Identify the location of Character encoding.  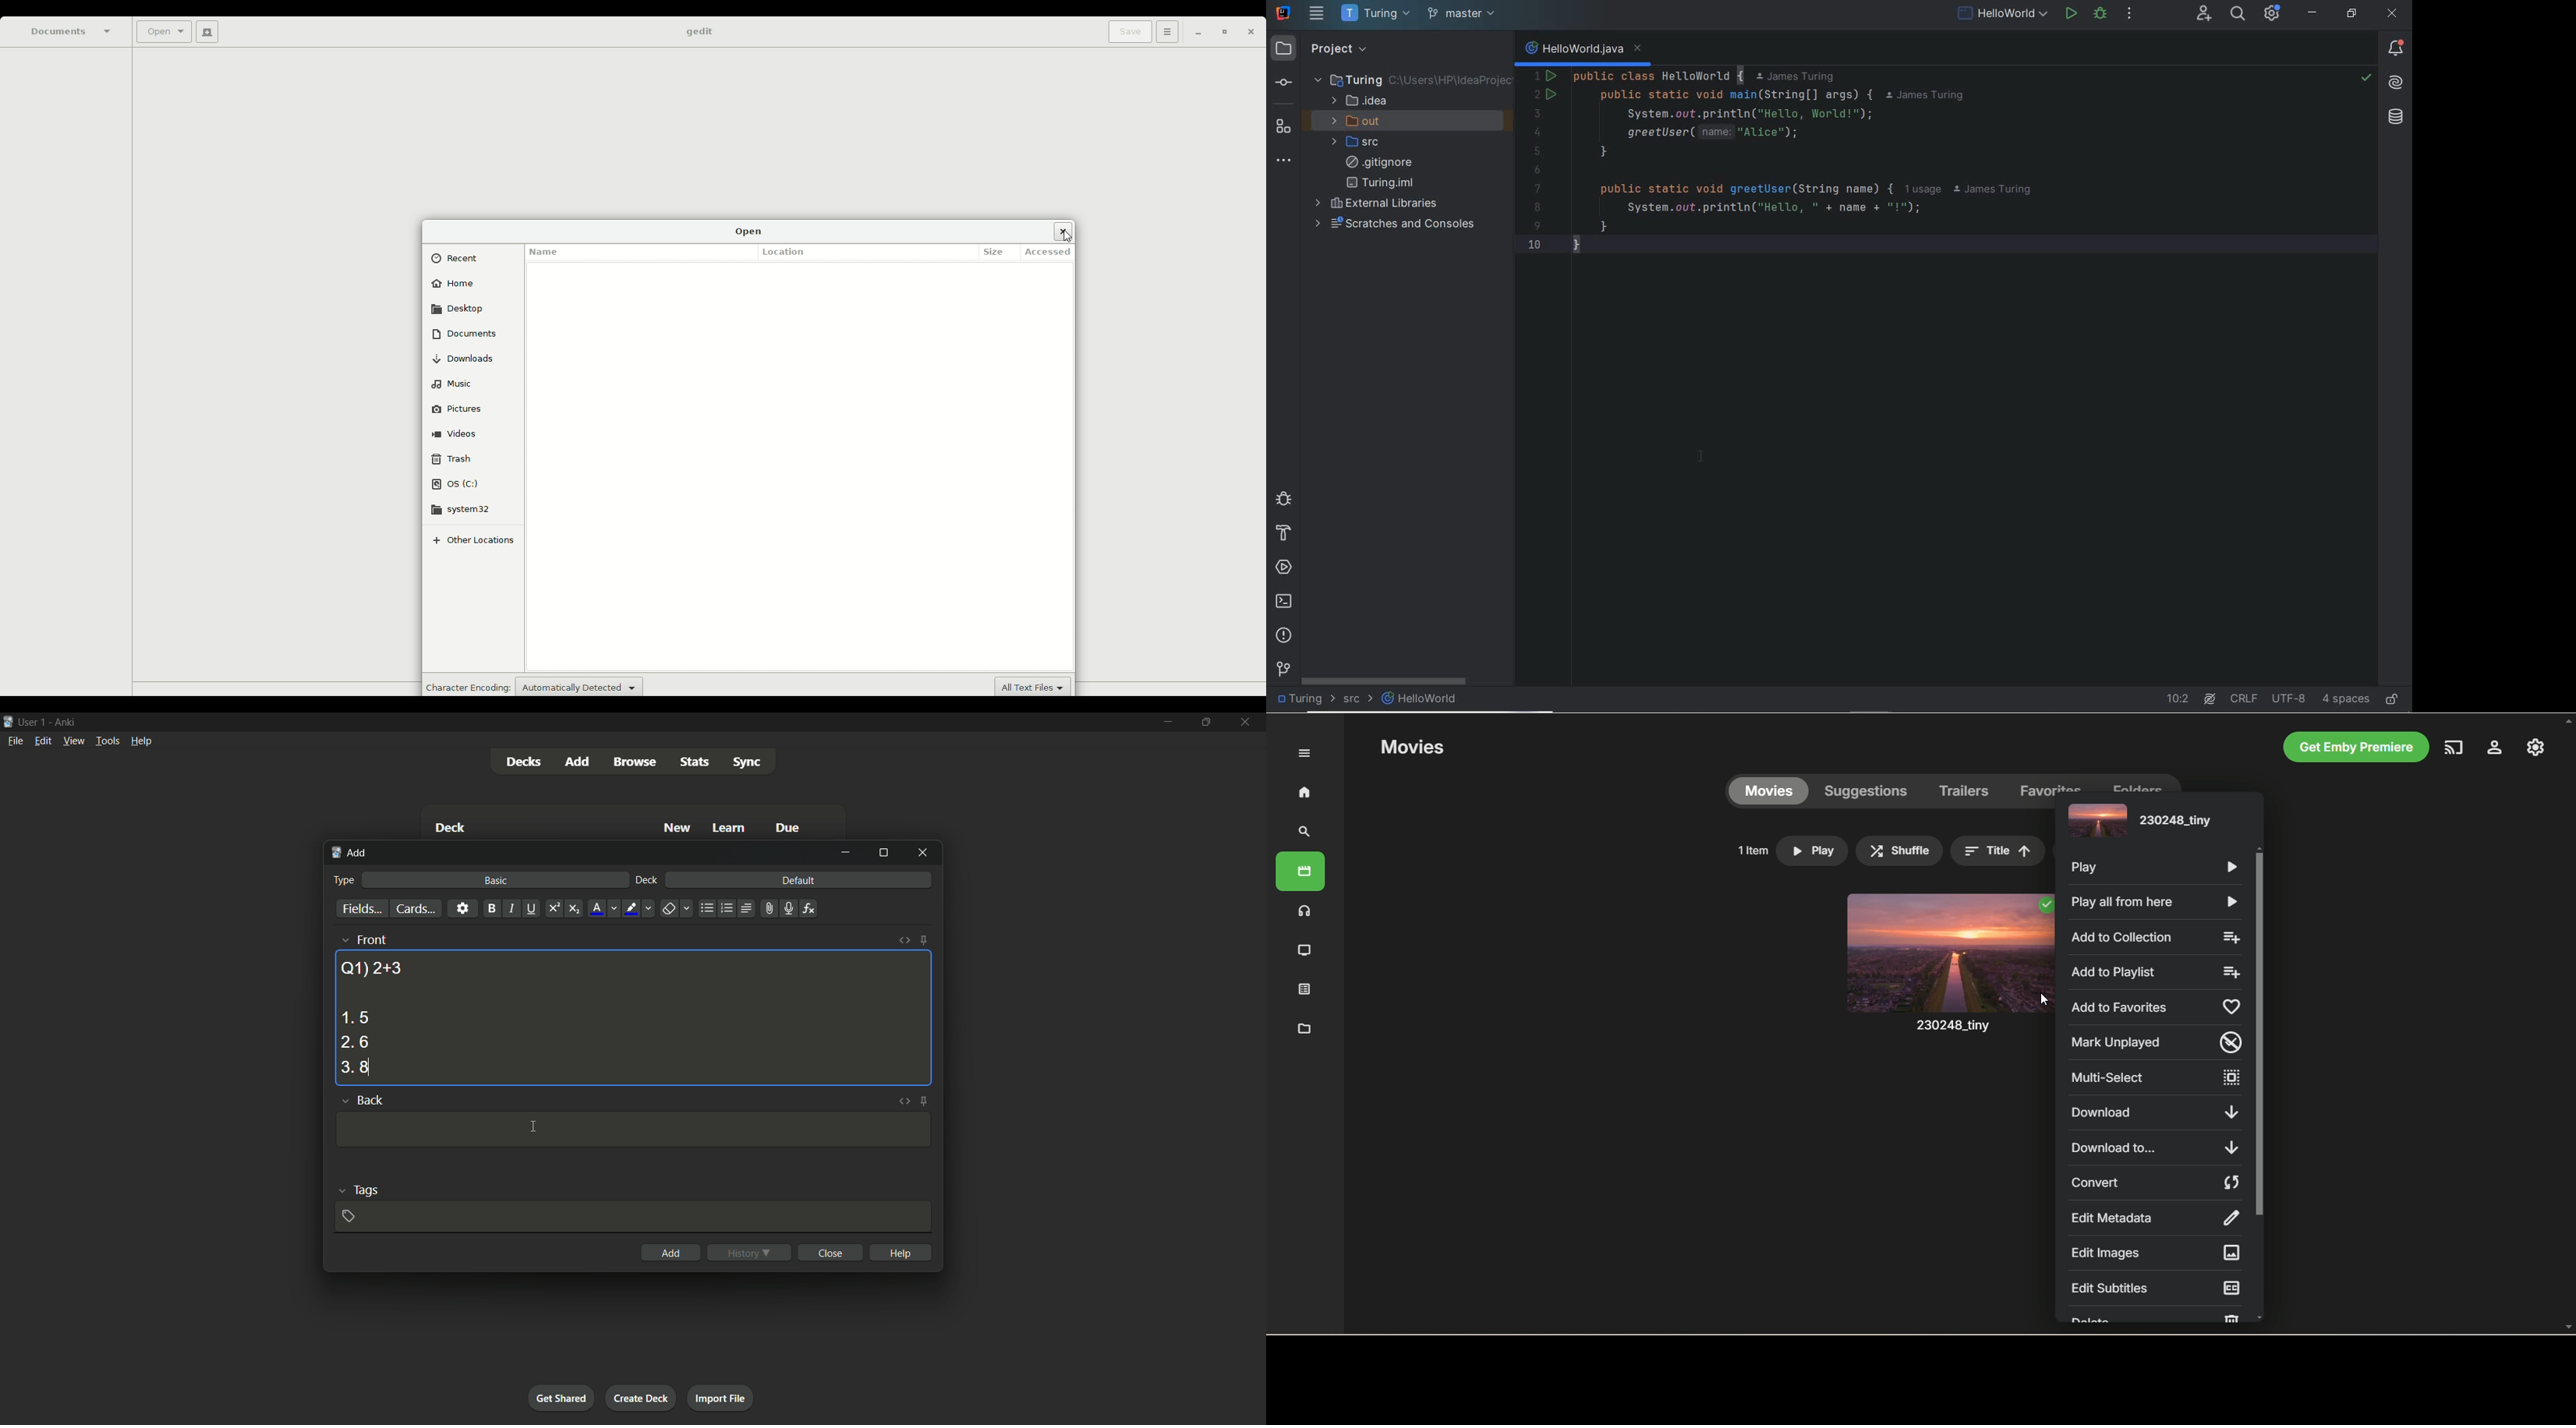
(466, 687).